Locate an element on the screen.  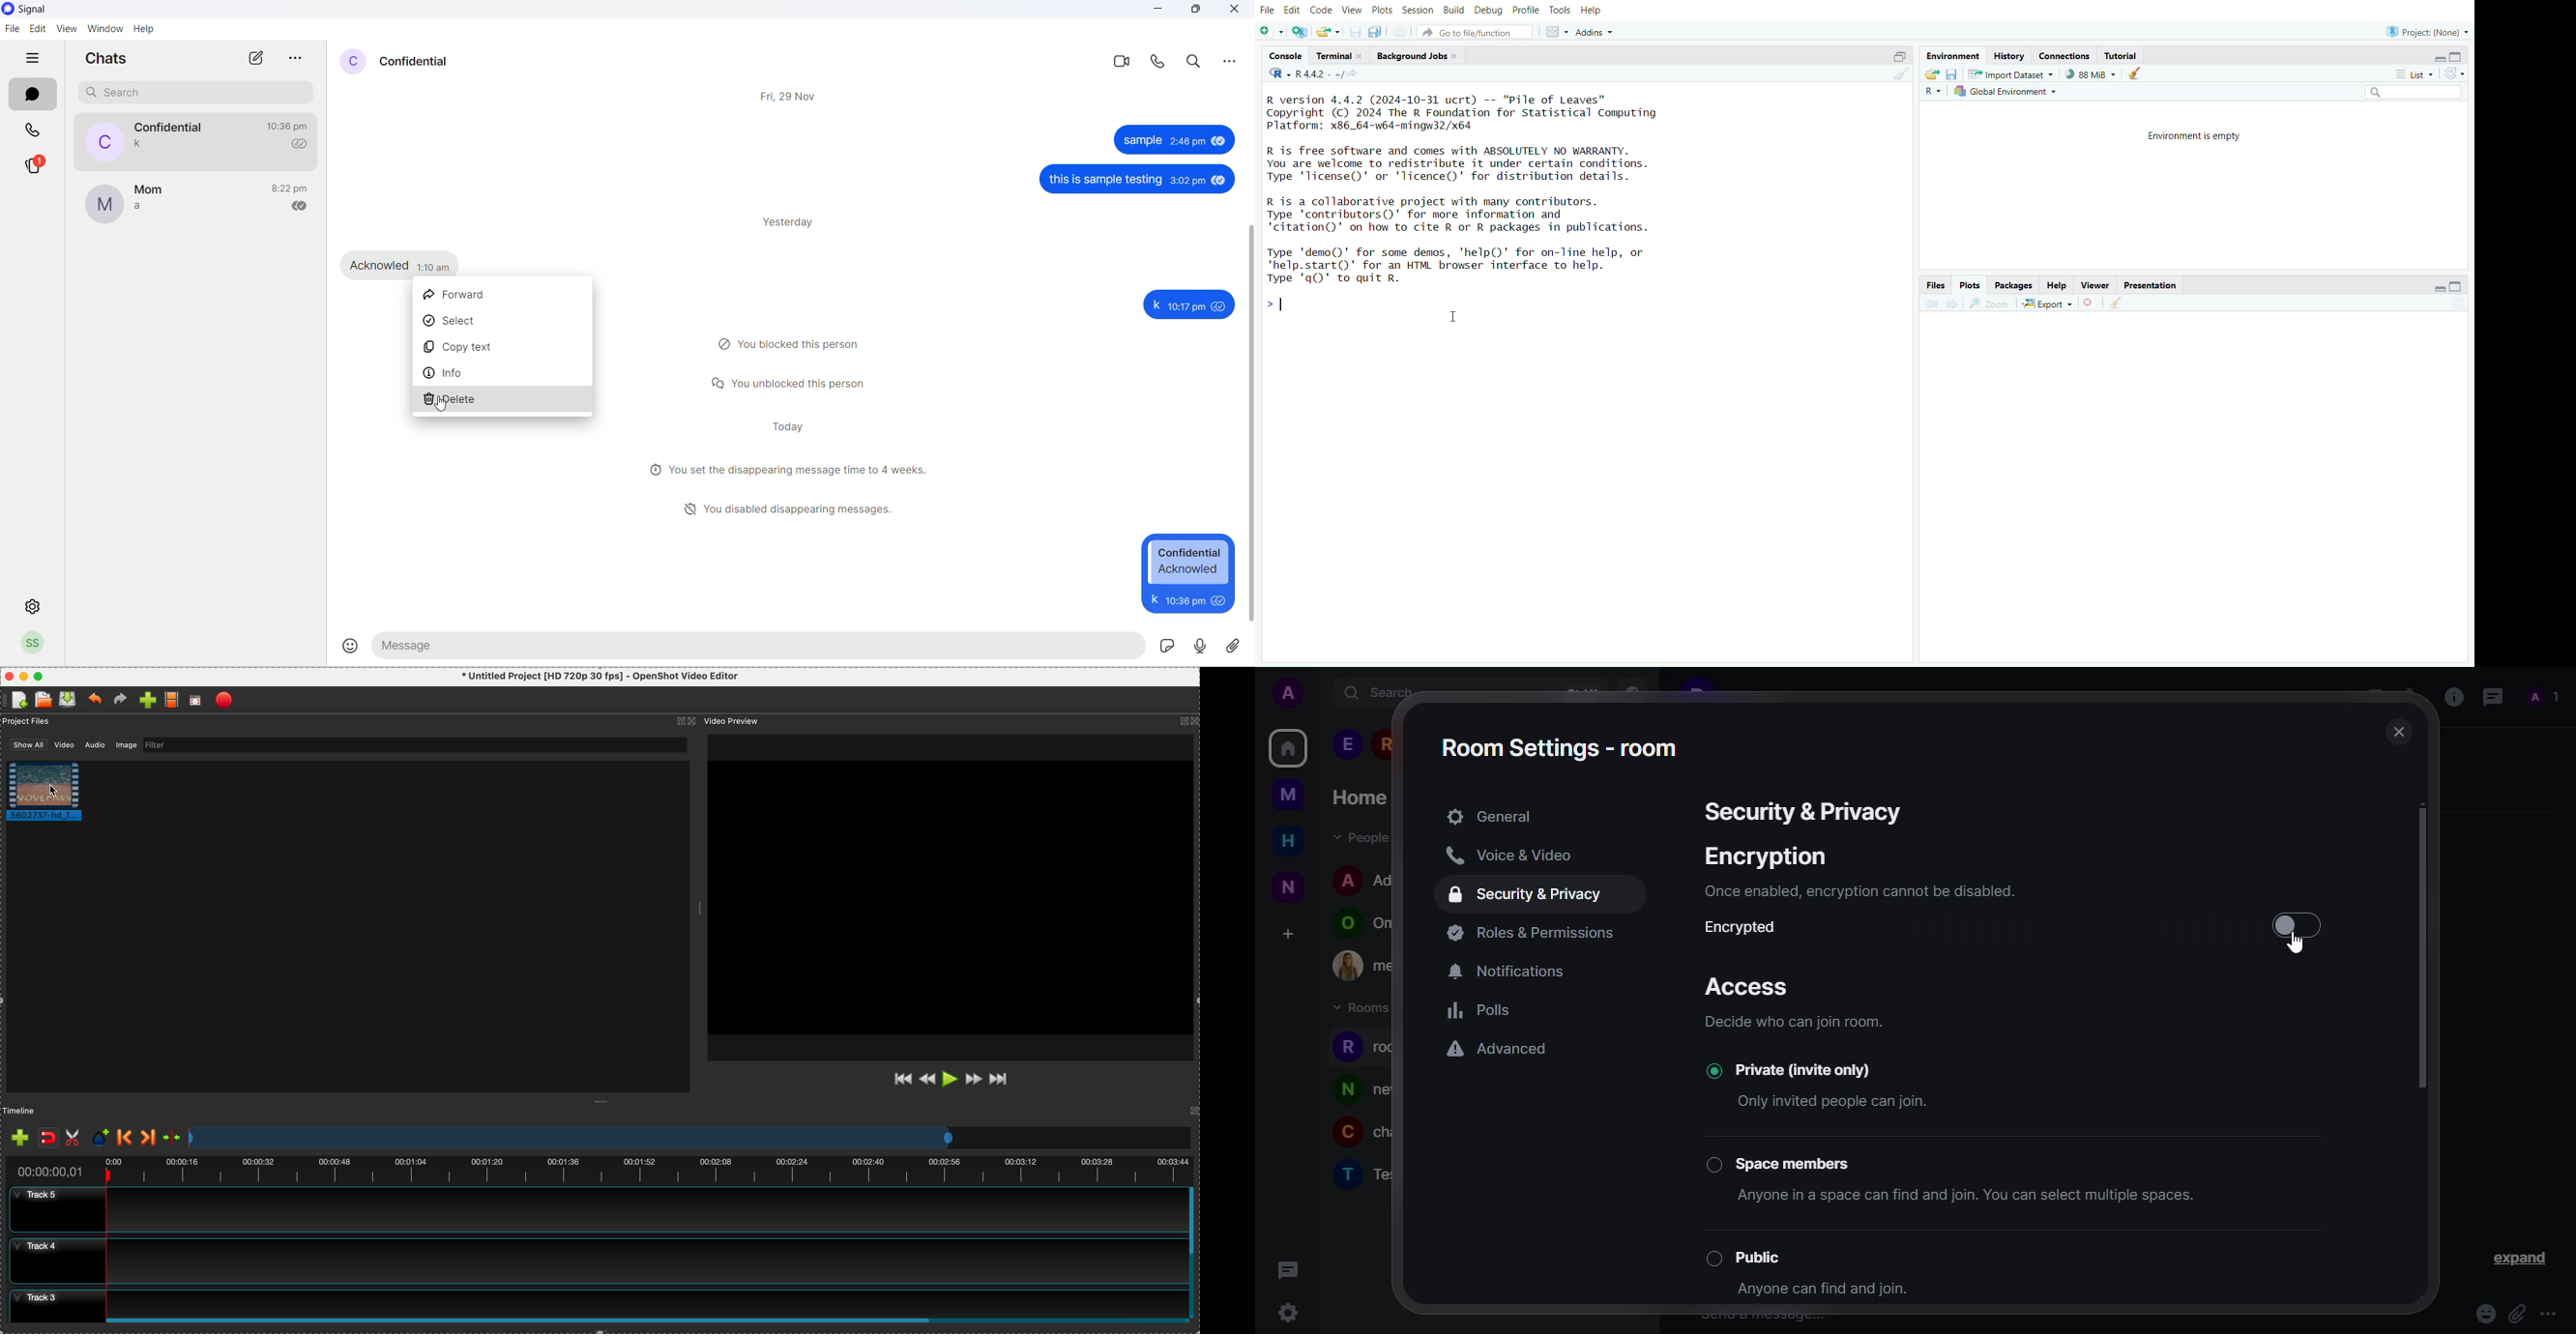
new chat is located at coordinates (254, 59).